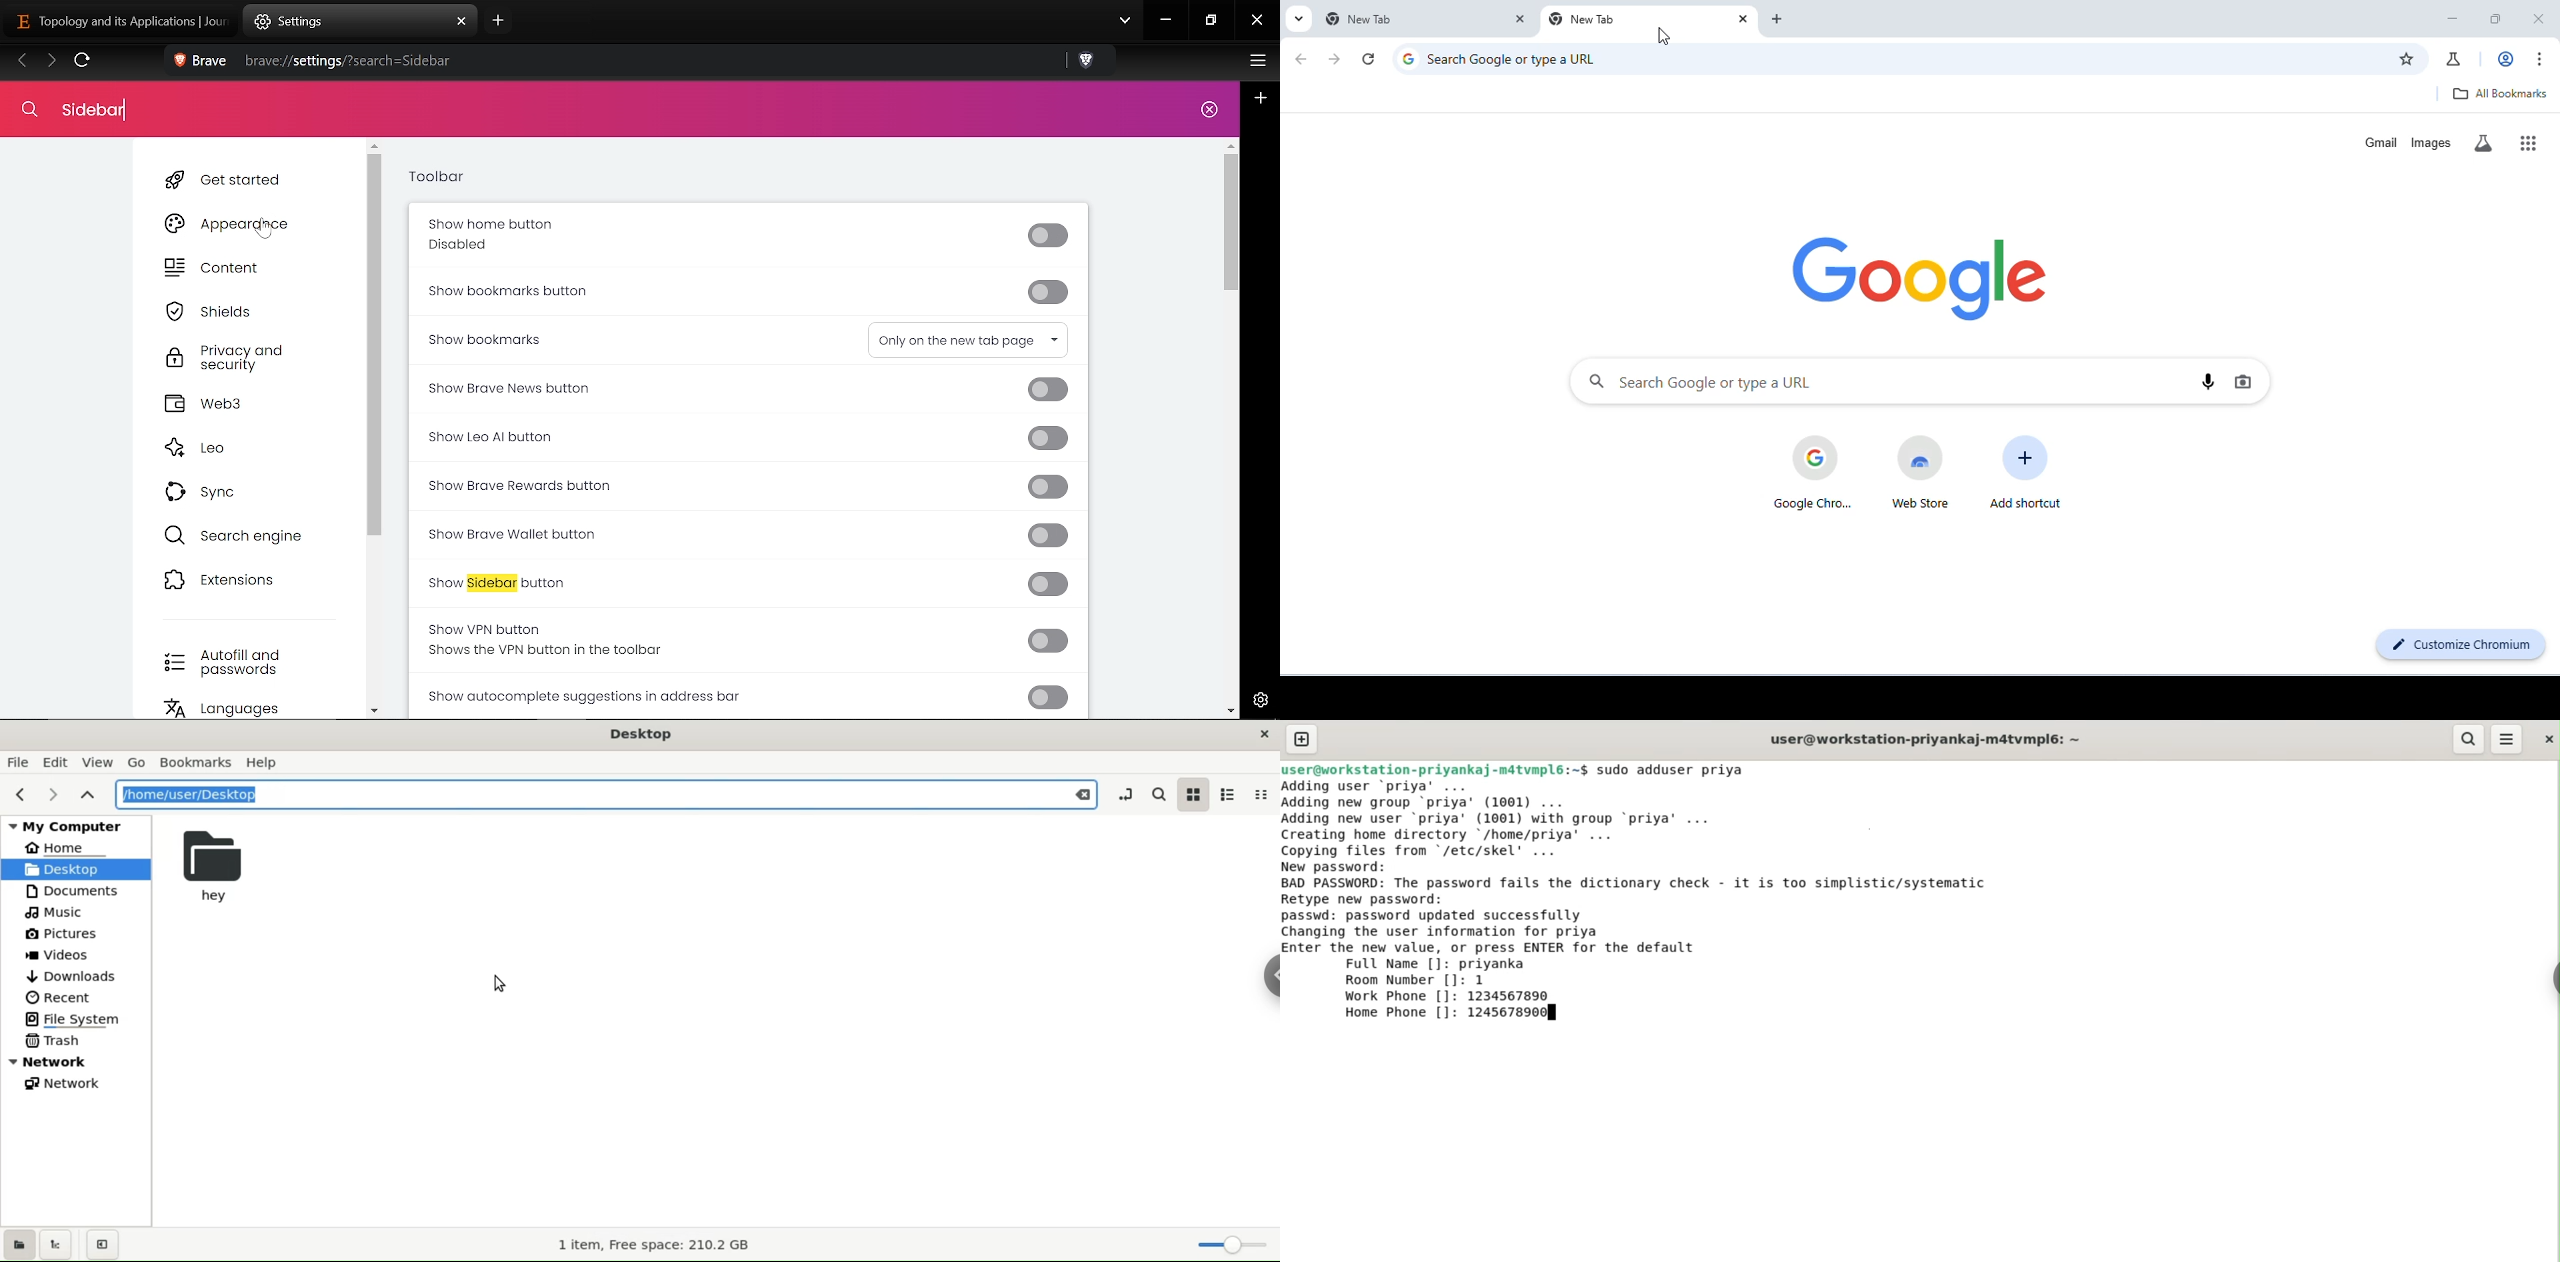  Describe the element at coordinates (1812, 472) in the screenshot. I see `google chrome ` at that location.